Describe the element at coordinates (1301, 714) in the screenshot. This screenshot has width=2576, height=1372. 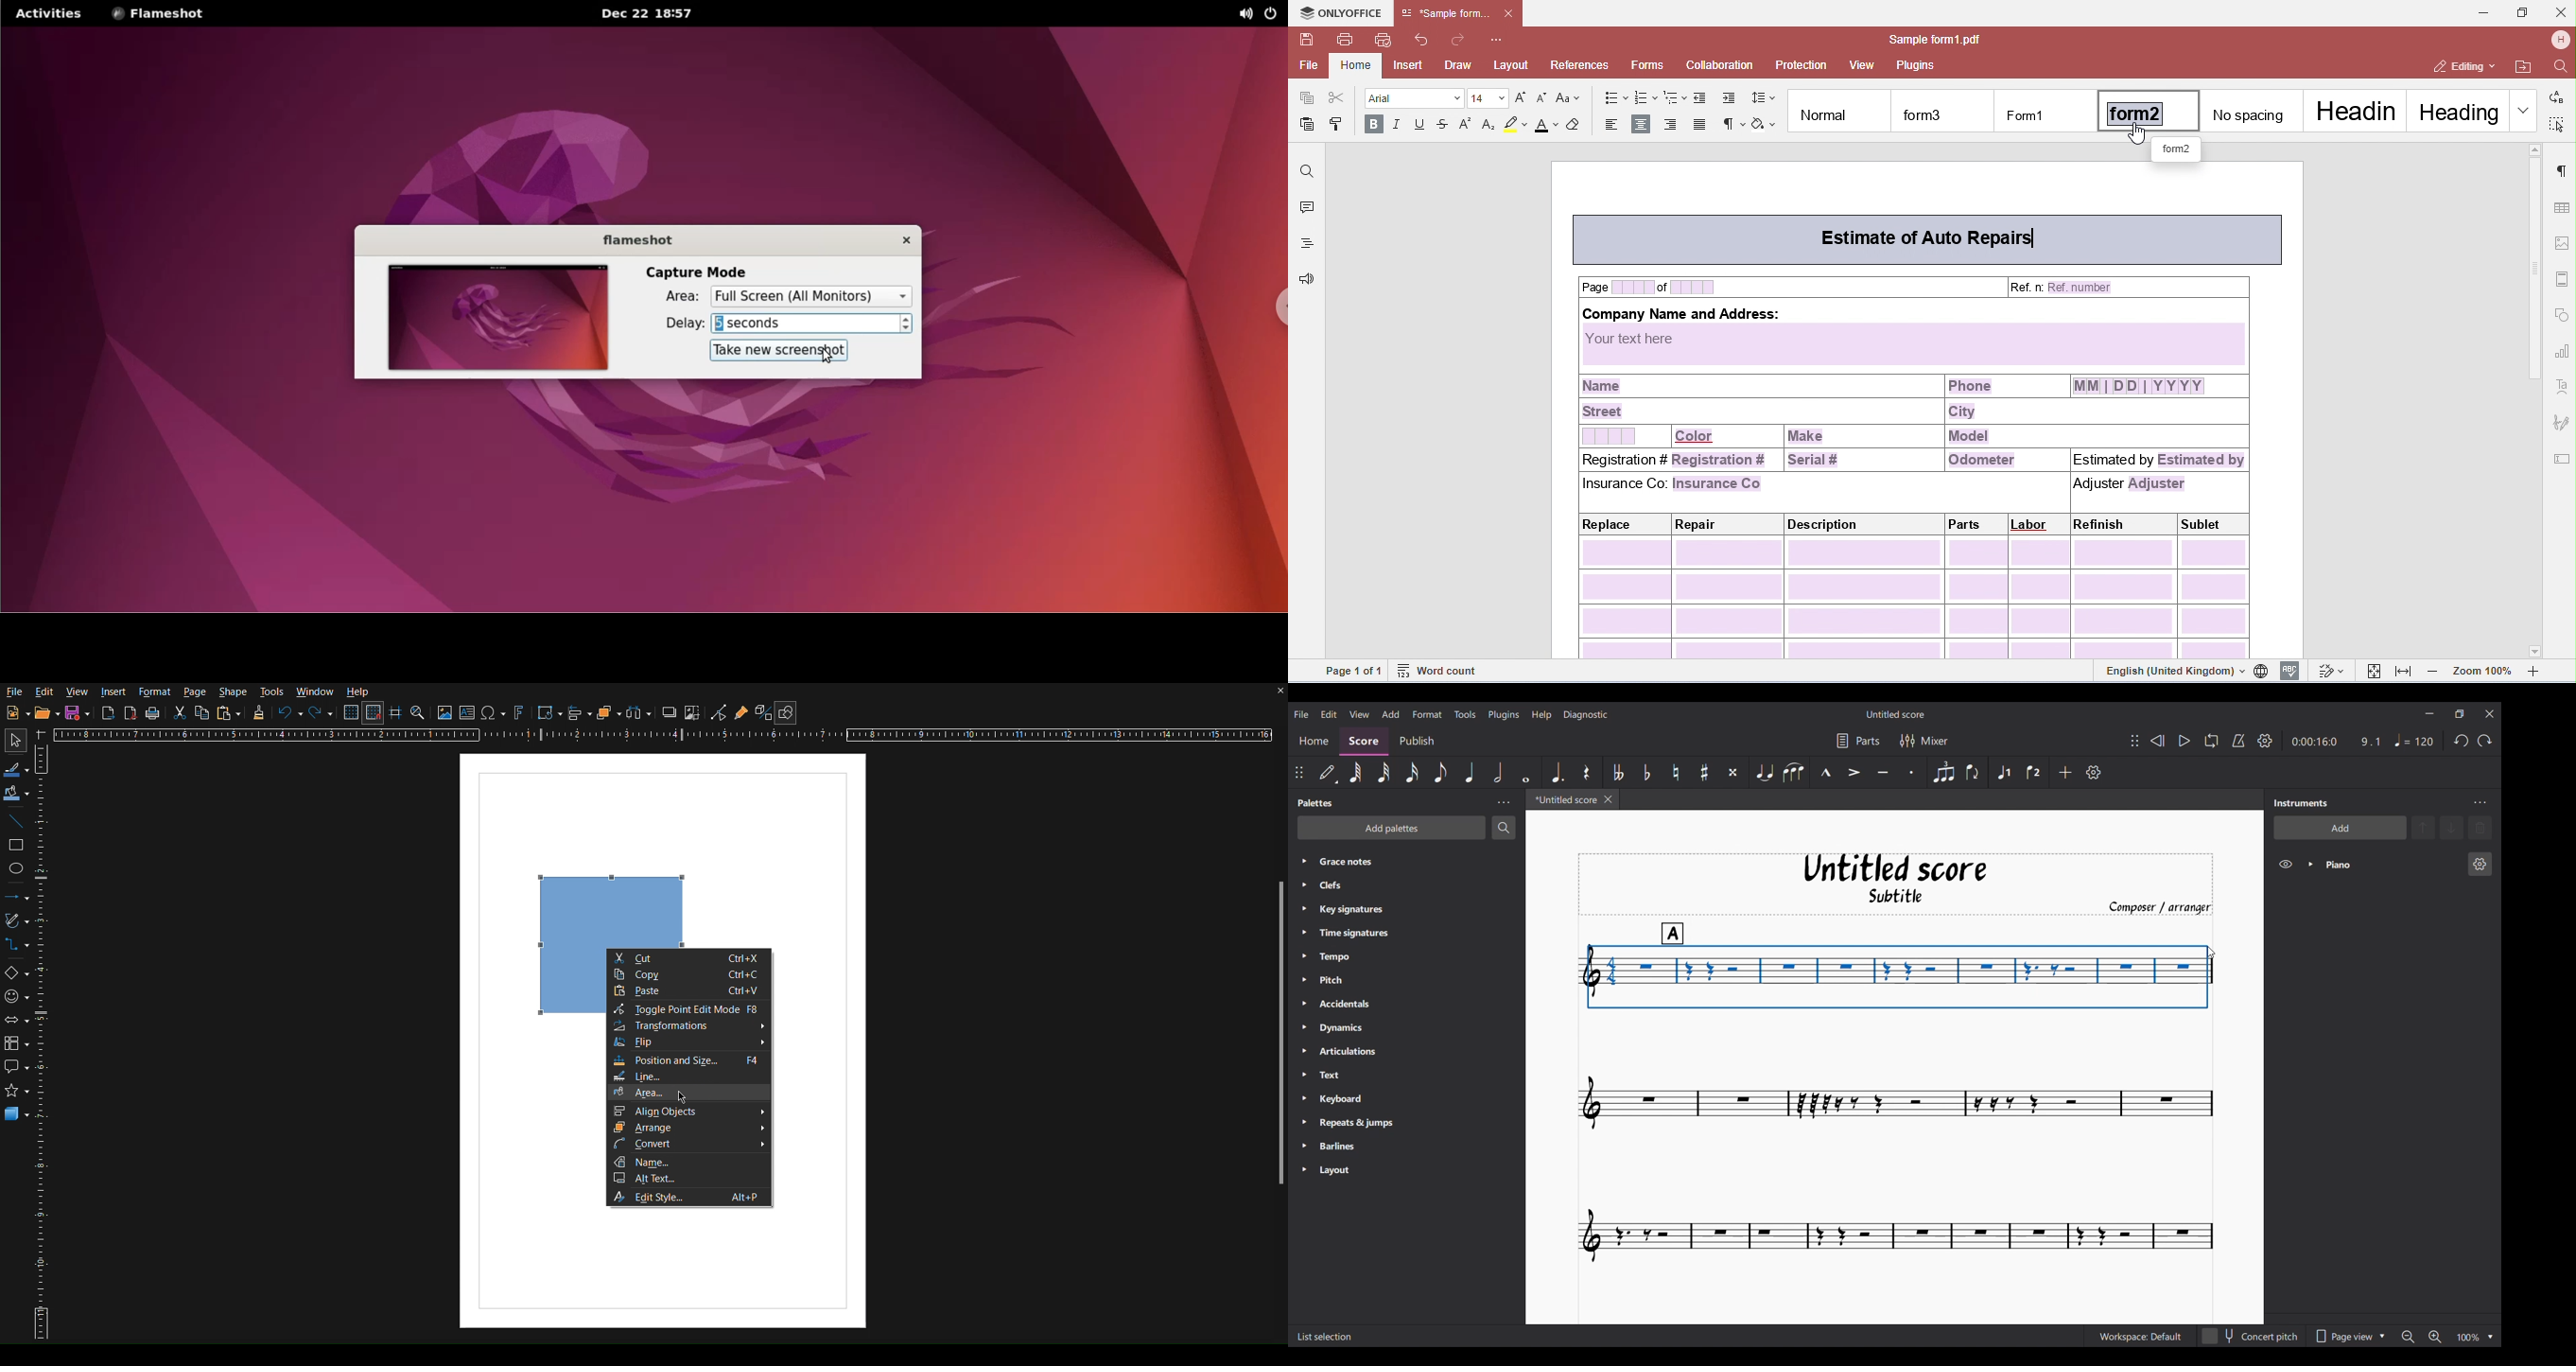
I see `File menu` at that location.